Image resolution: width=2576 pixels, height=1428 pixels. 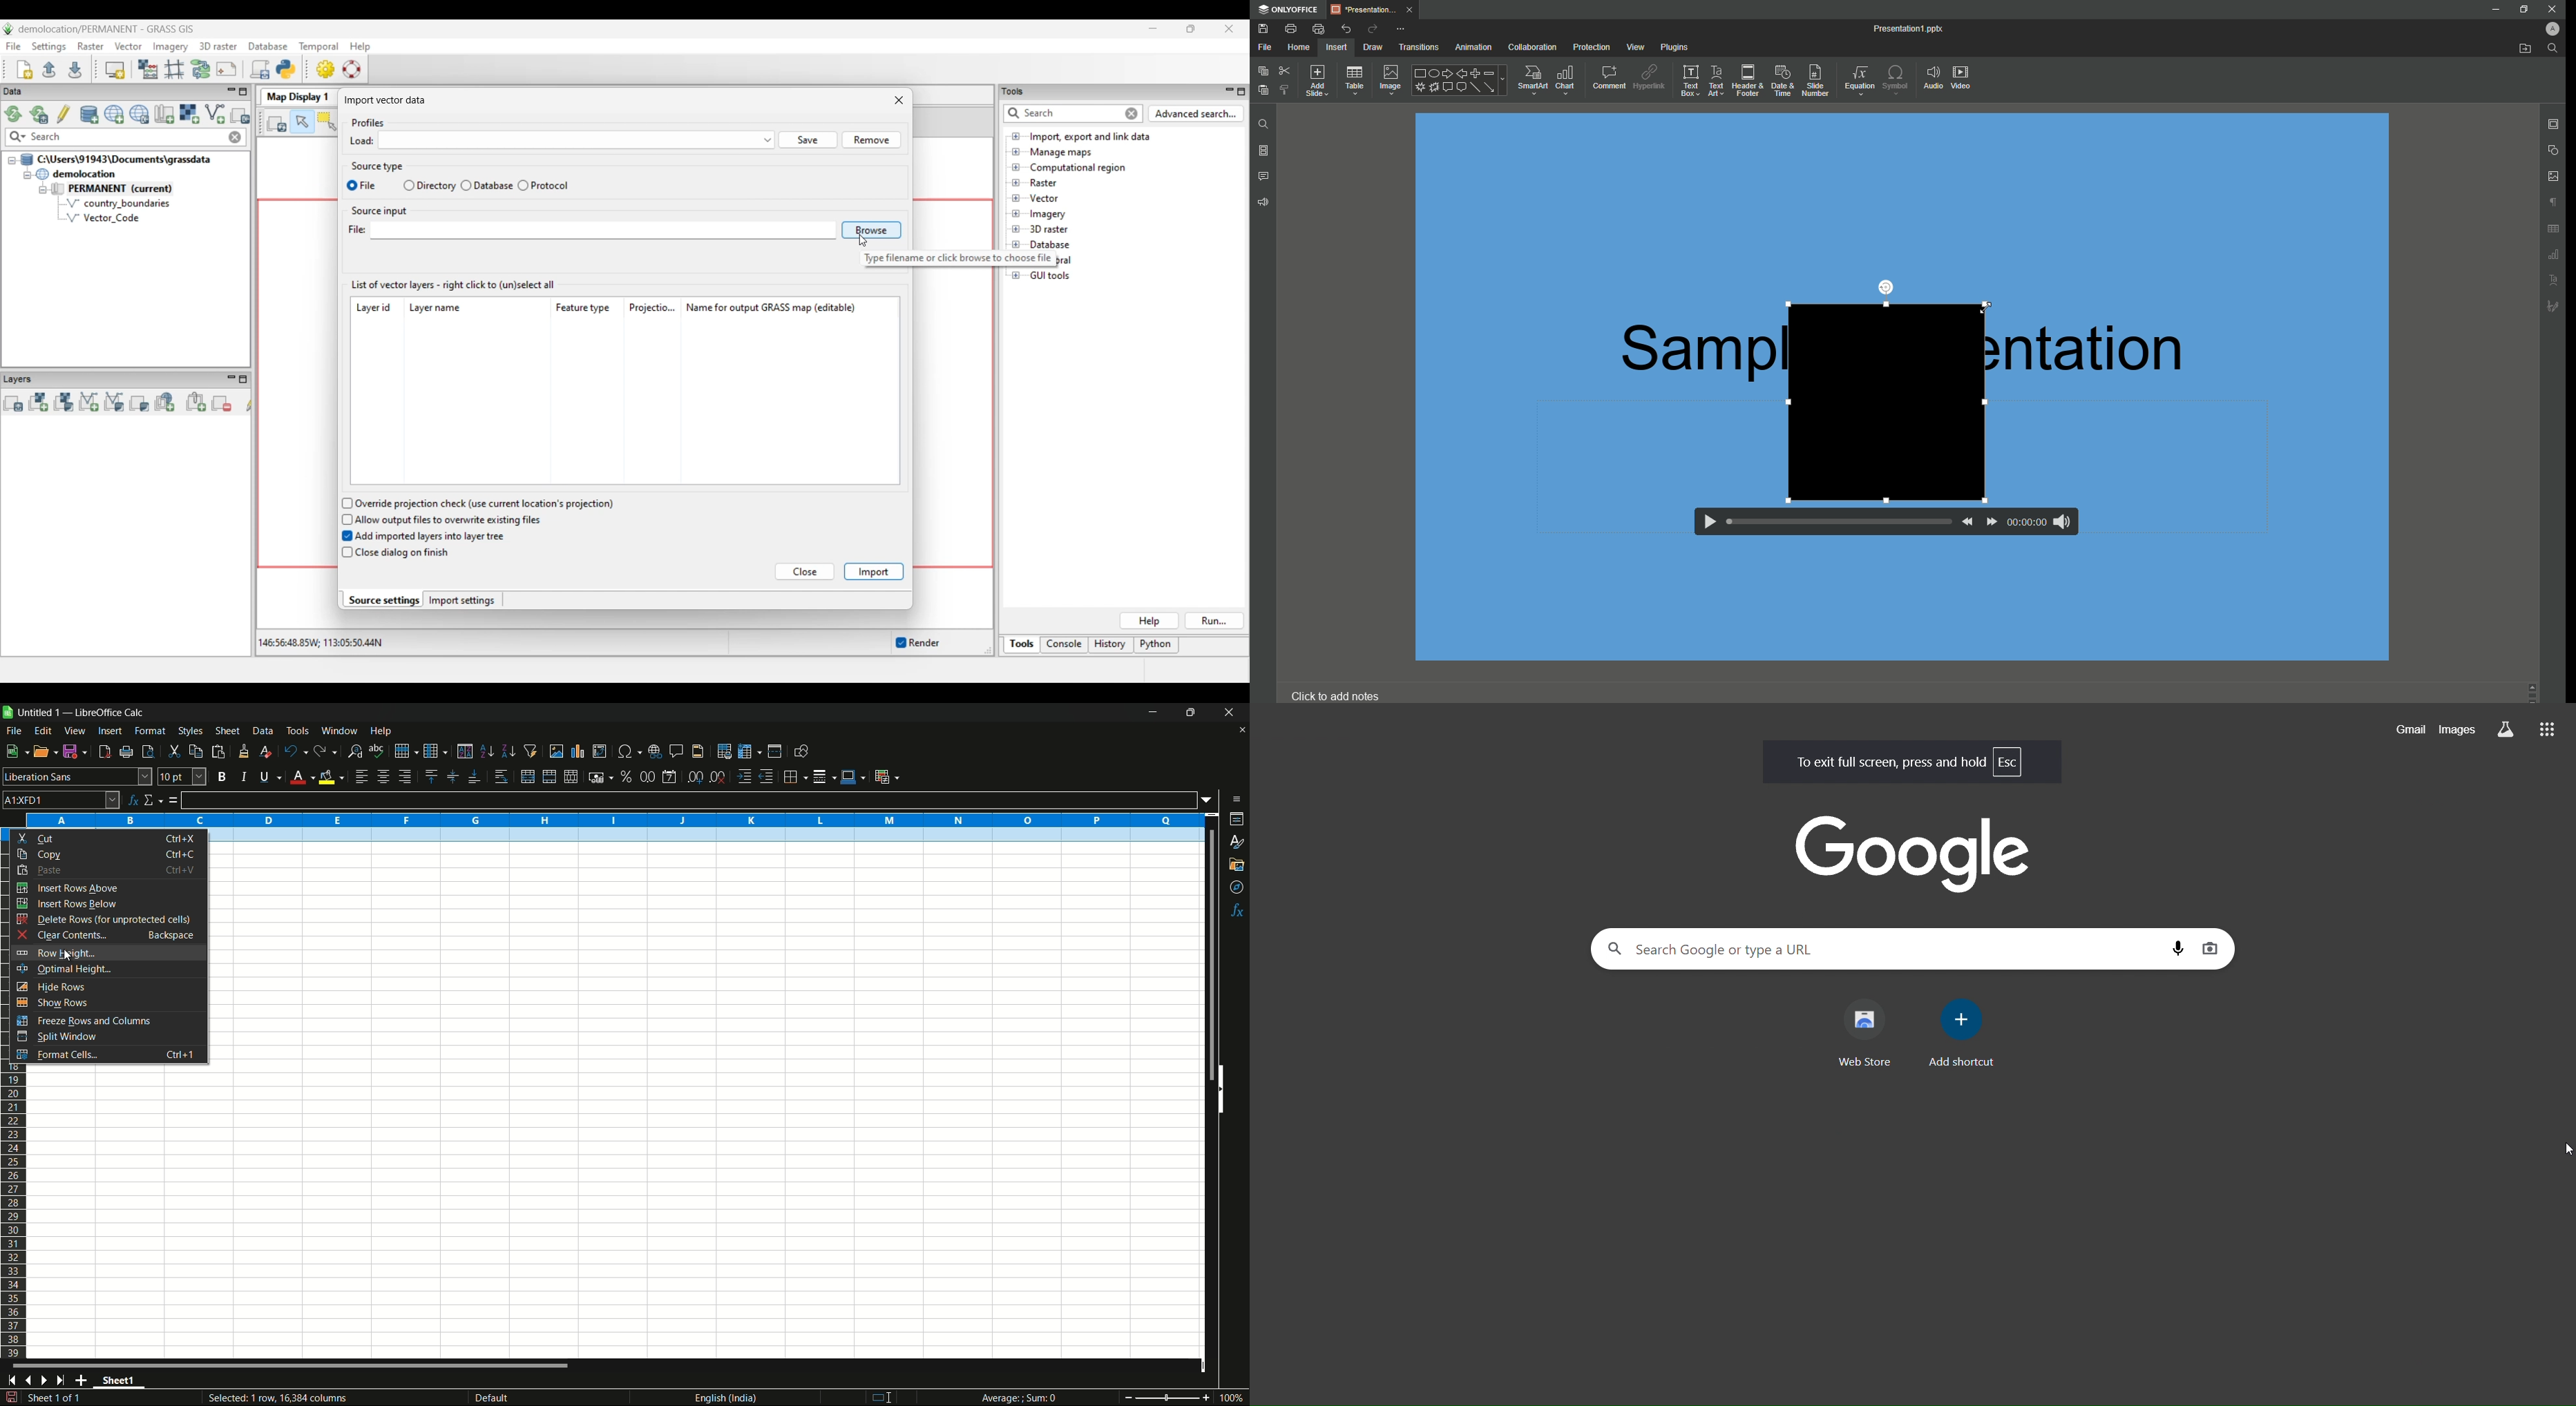 I want to click on Home, so click(x=1299, y=48).